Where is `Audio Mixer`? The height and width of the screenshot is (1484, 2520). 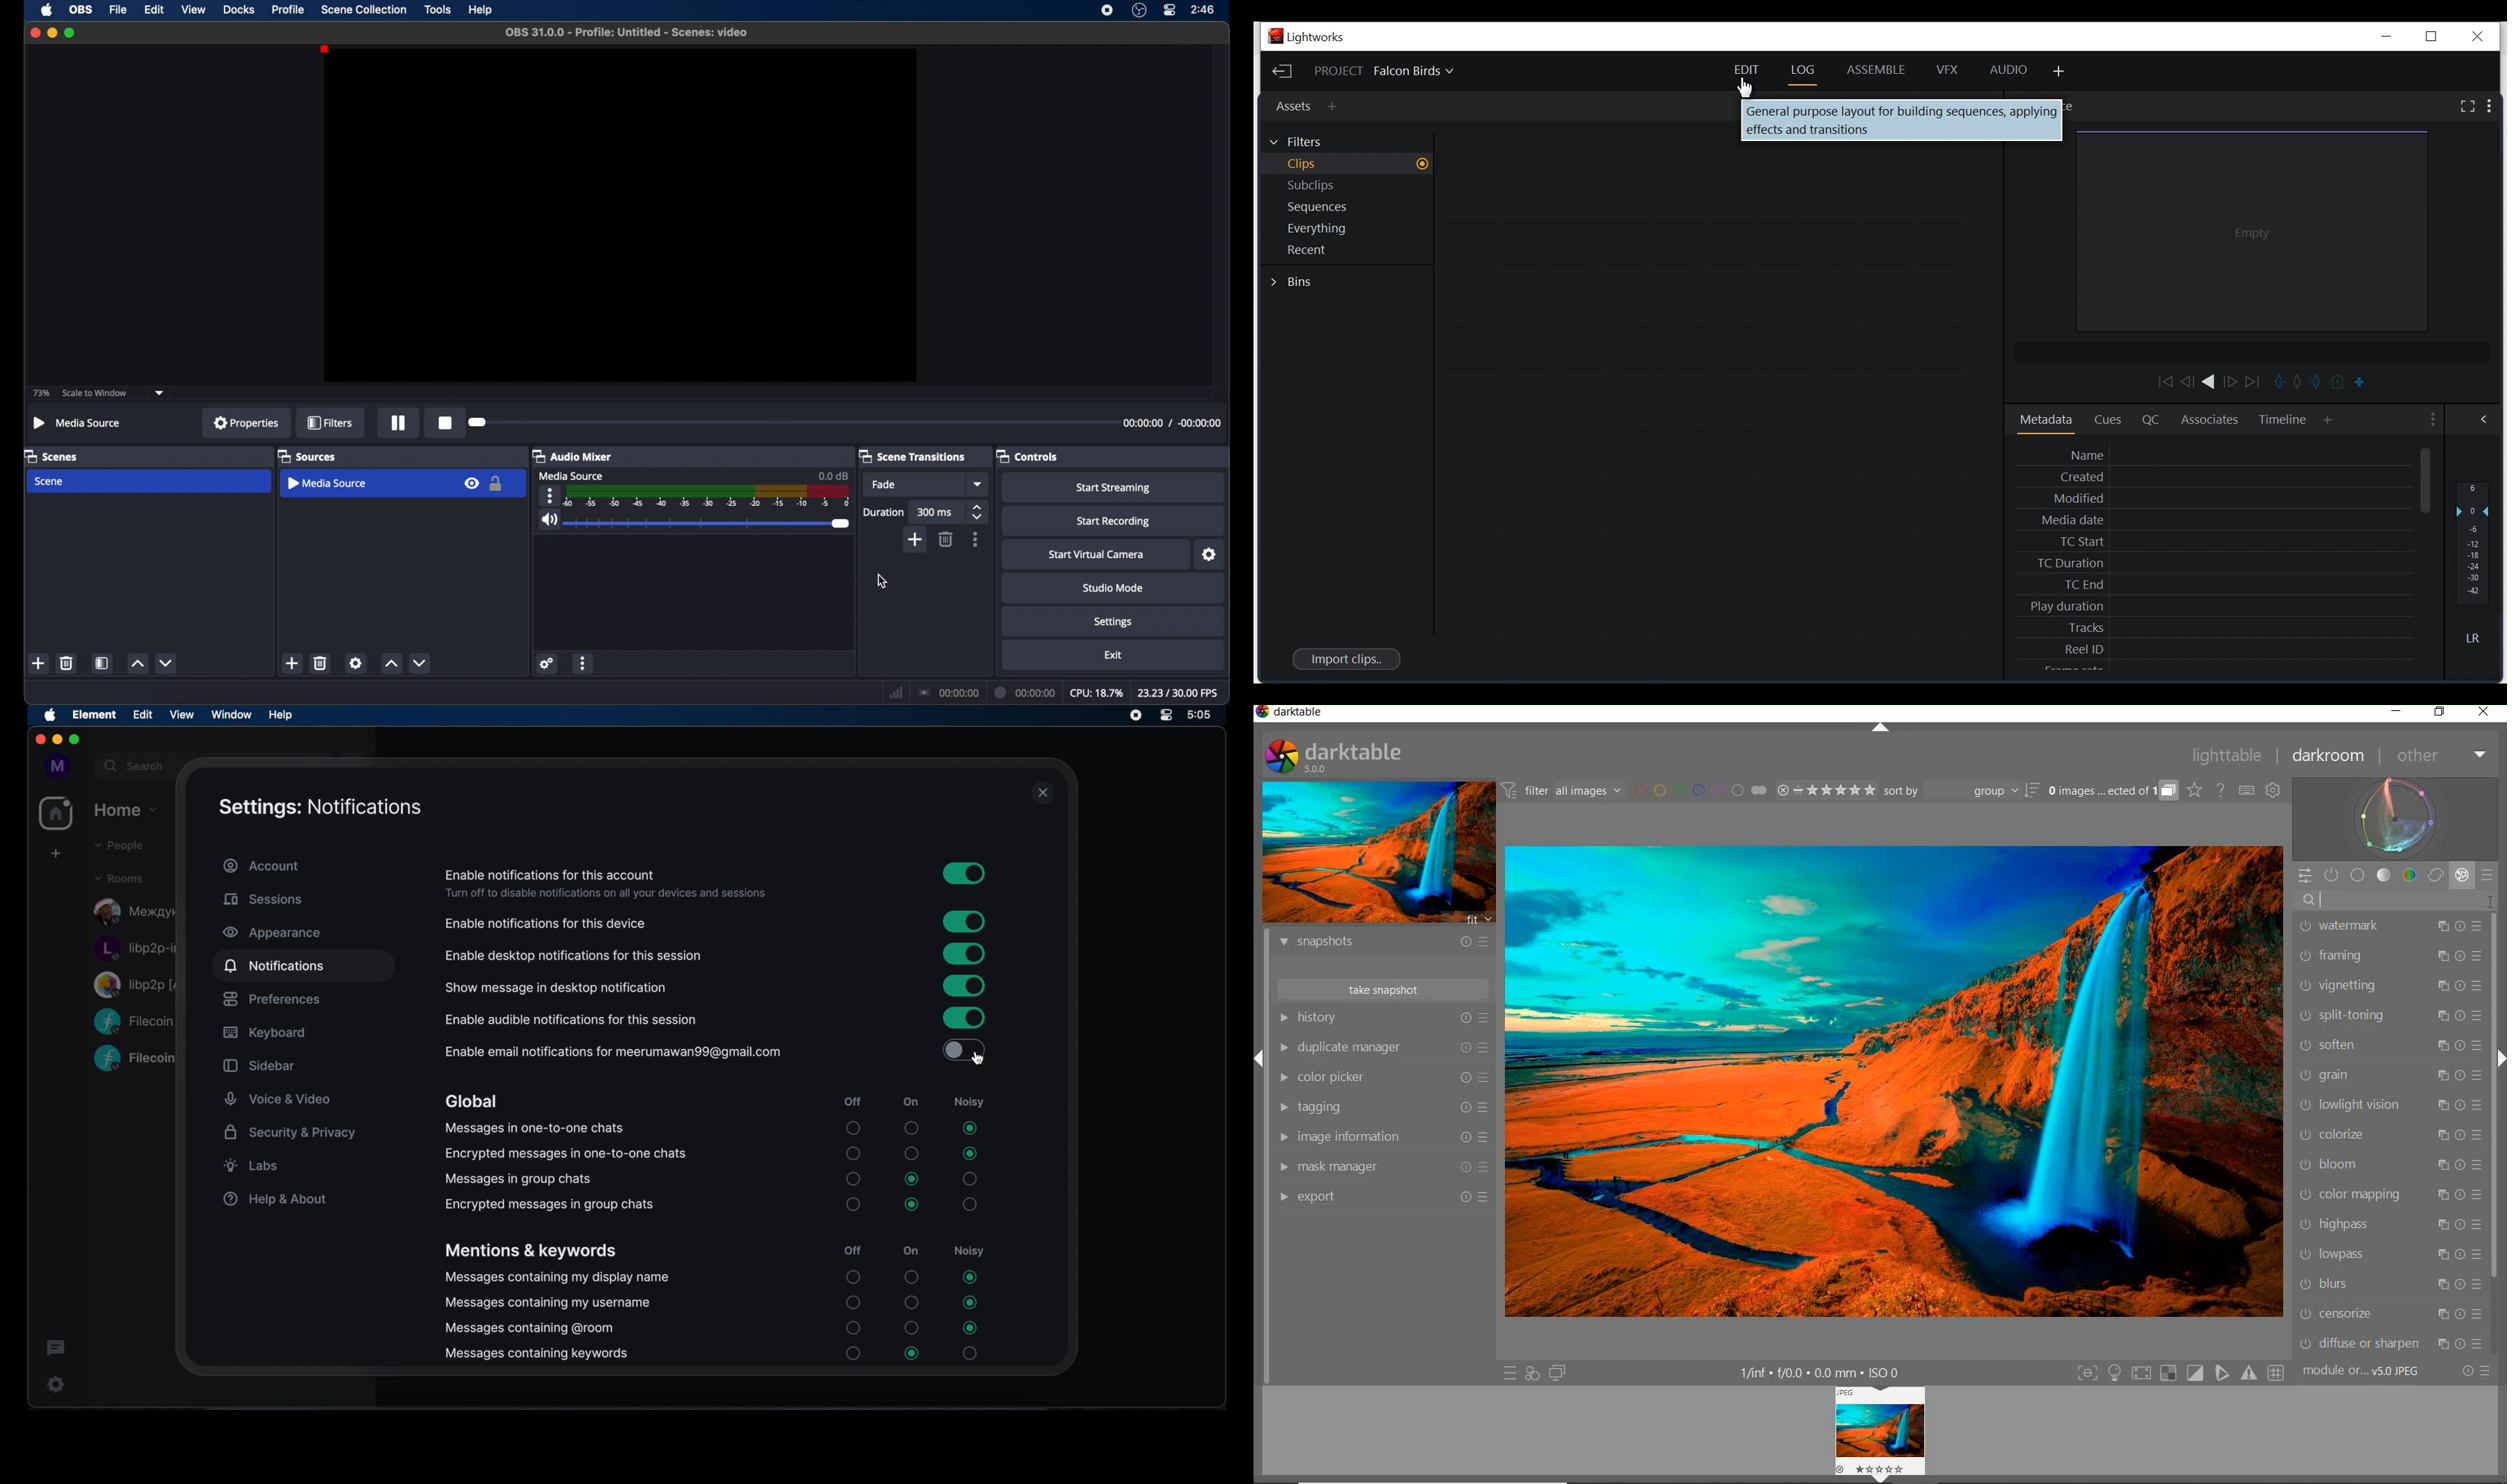
Audio Mixer is located at coordinates (579, 457).